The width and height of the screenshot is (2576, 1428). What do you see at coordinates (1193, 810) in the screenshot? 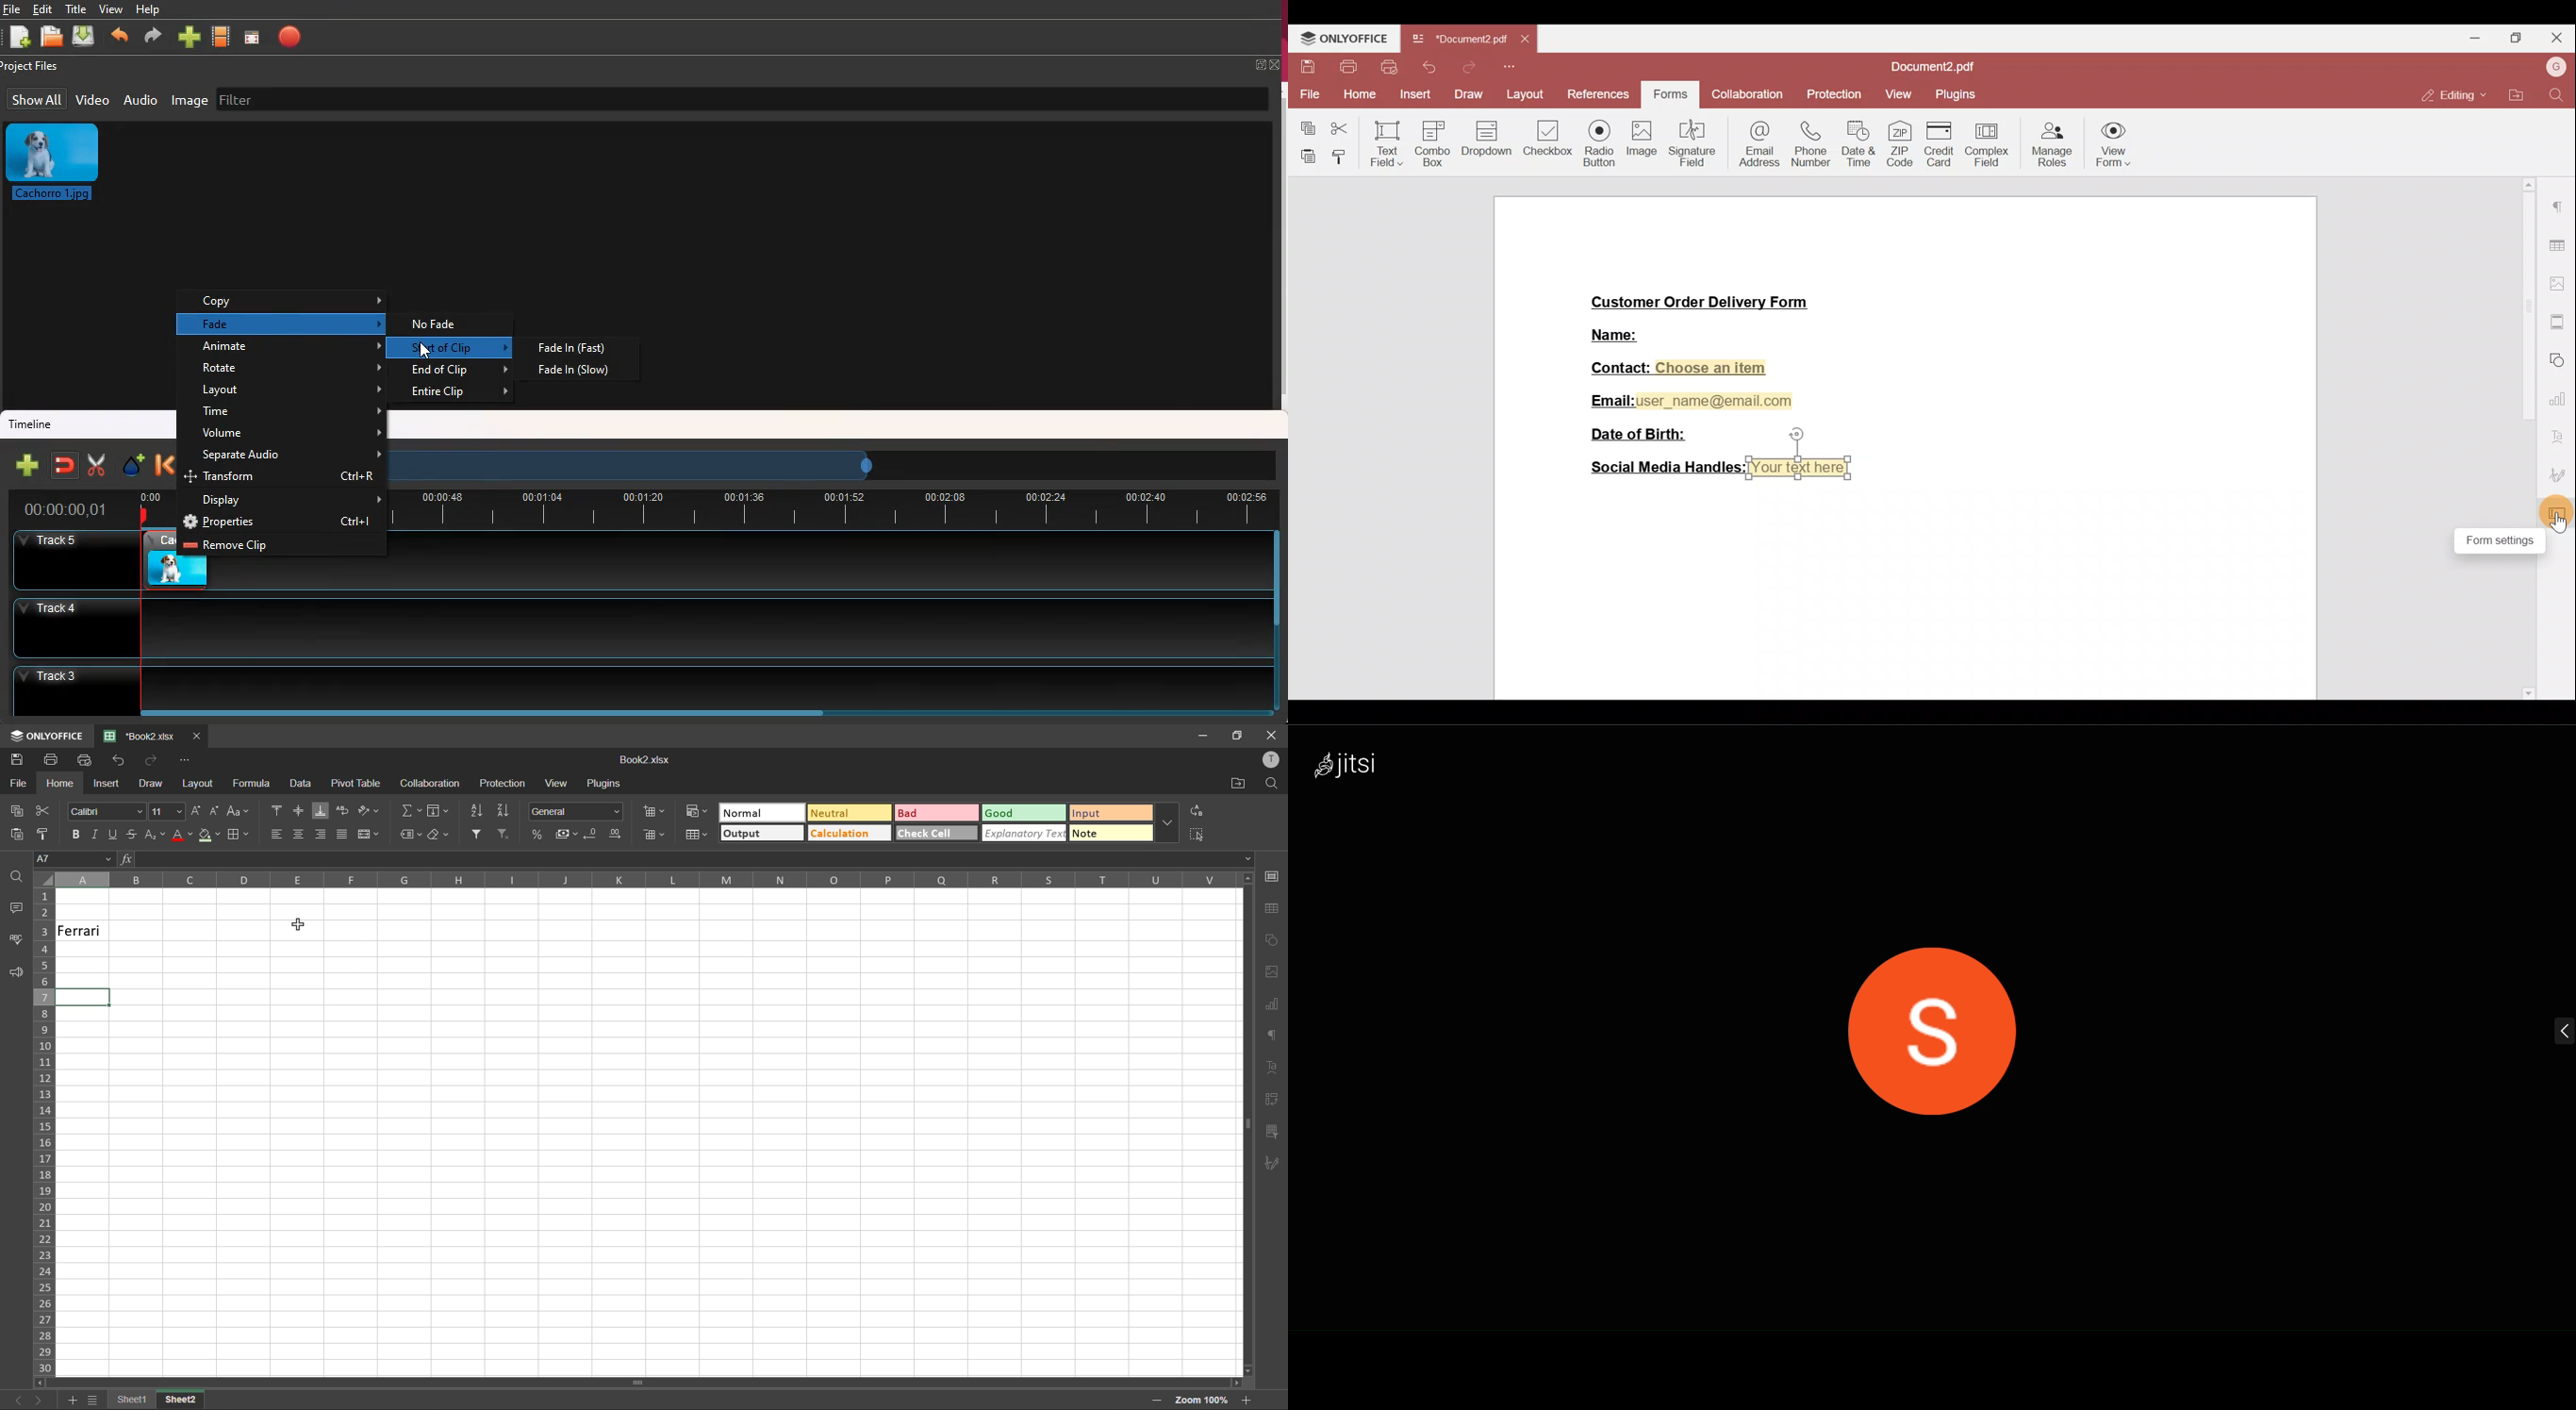
I see `replace` at bounding box center [1193, 810].